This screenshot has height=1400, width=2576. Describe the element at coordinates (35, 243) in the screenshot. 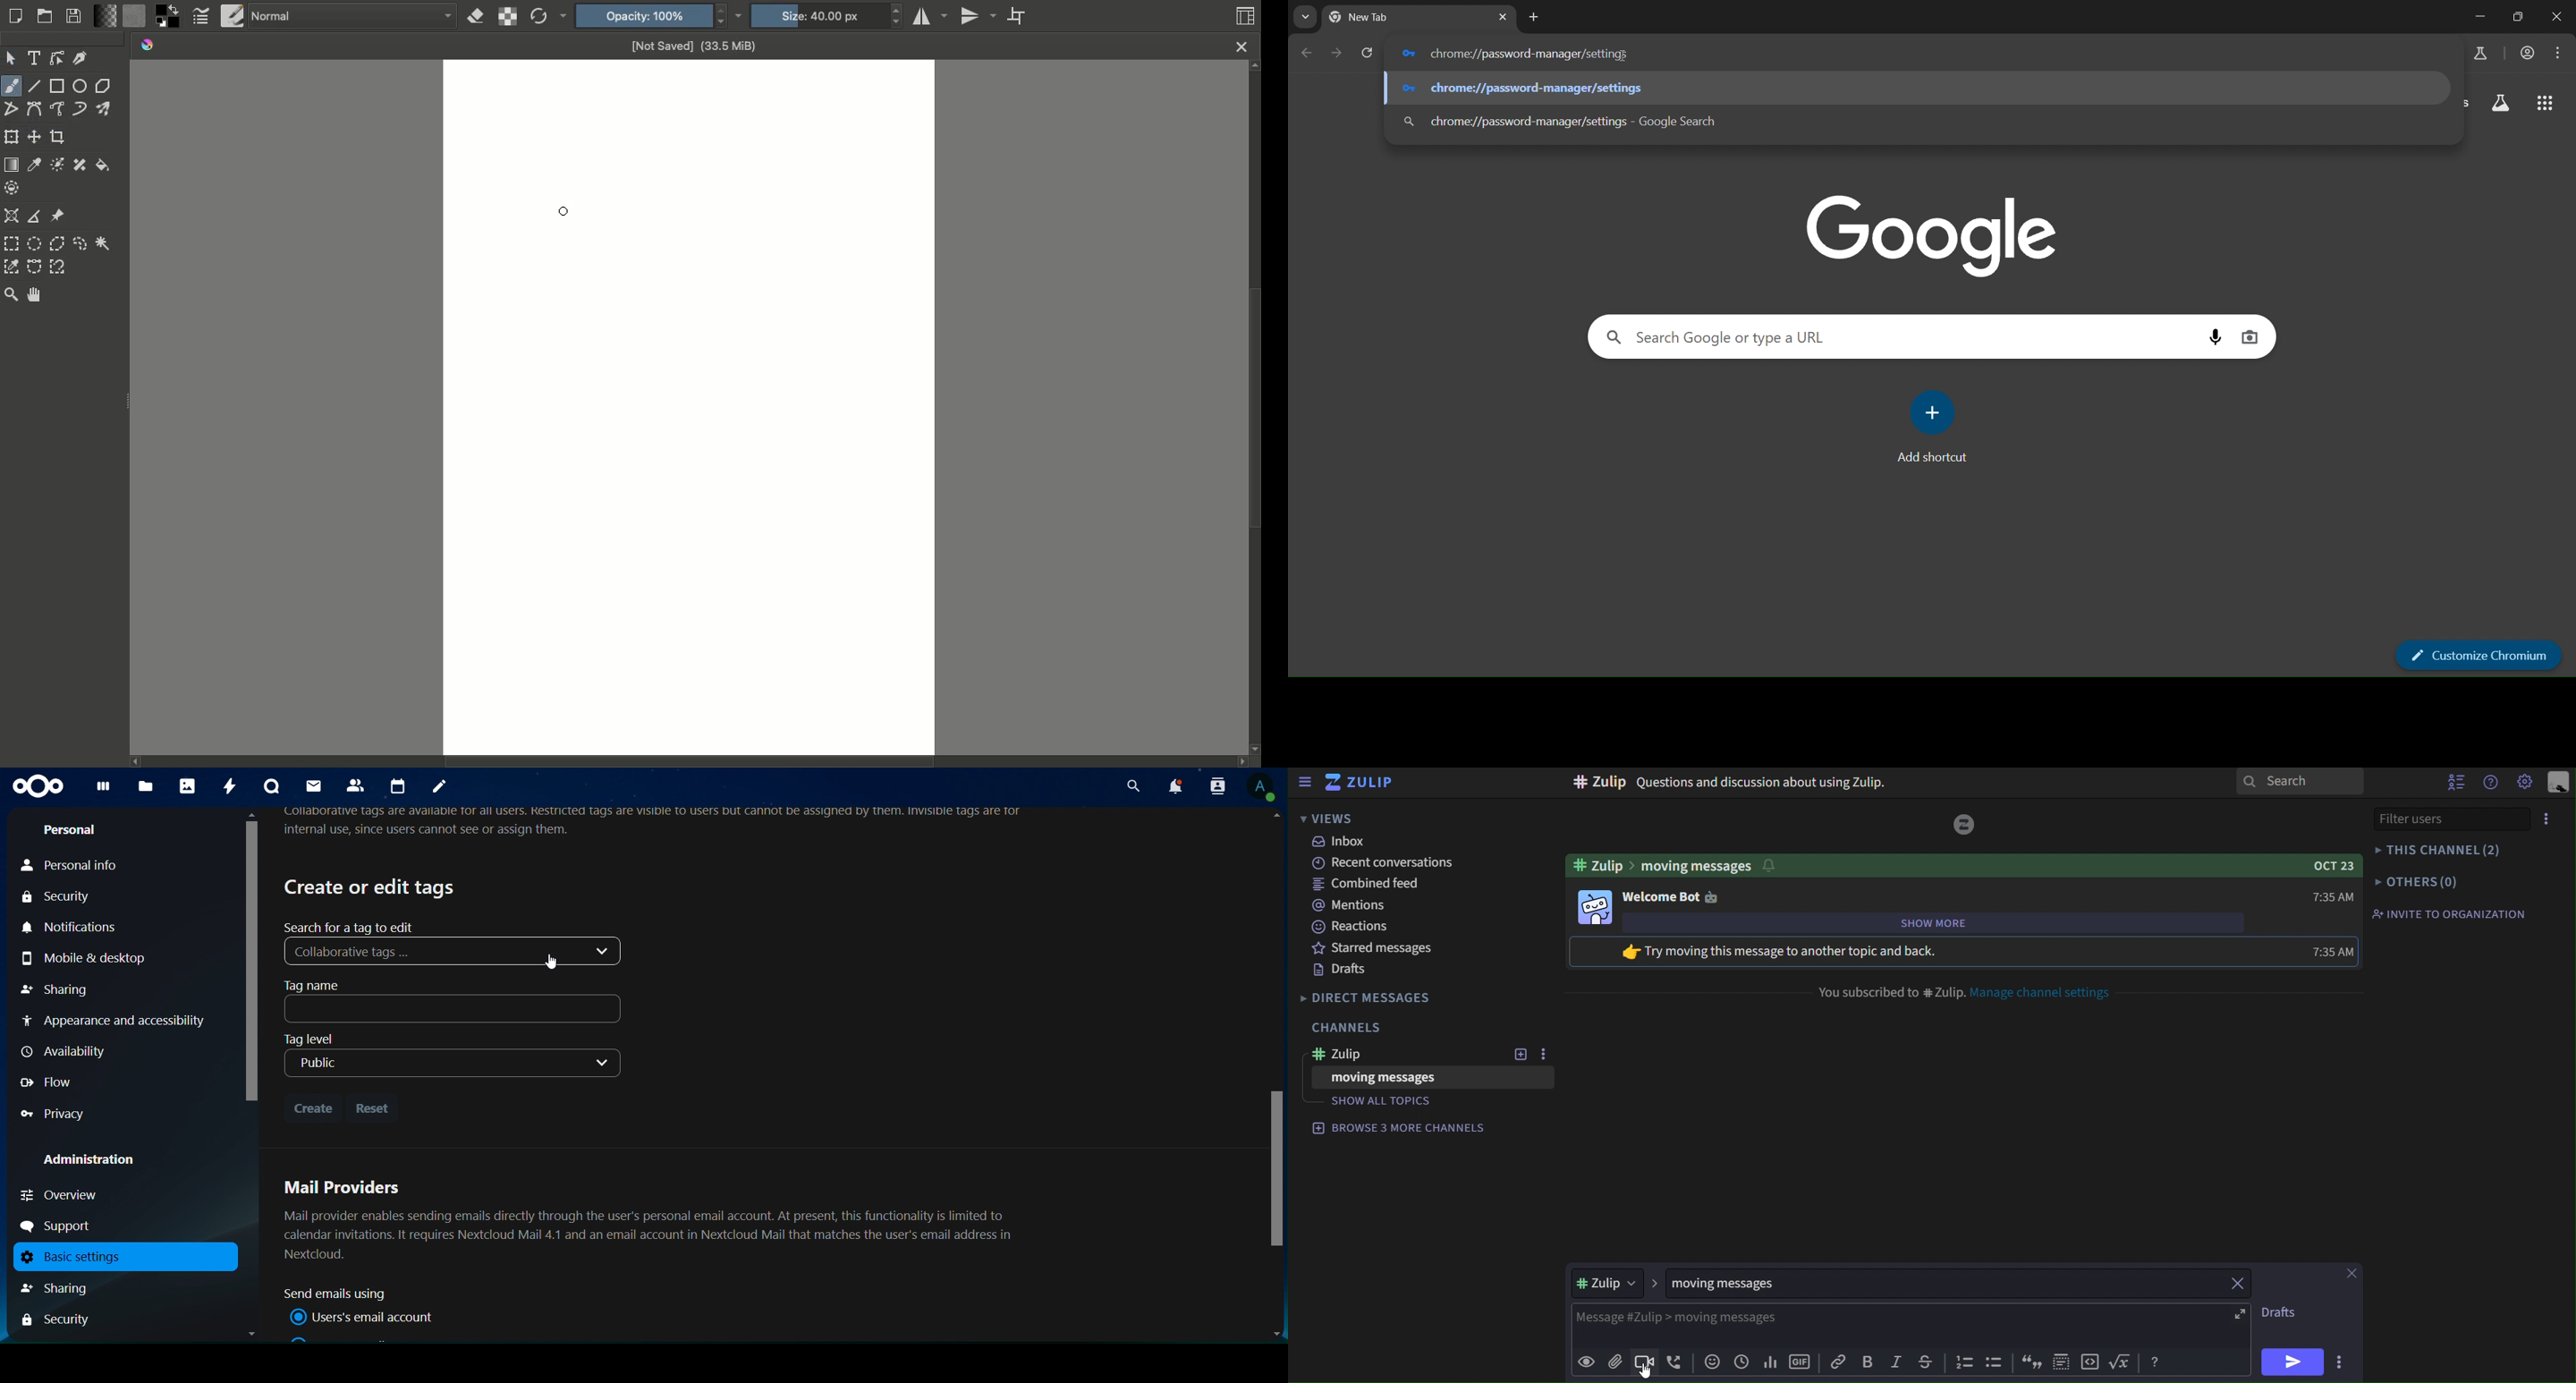

I see `Elliptical  selection tool` at that location.